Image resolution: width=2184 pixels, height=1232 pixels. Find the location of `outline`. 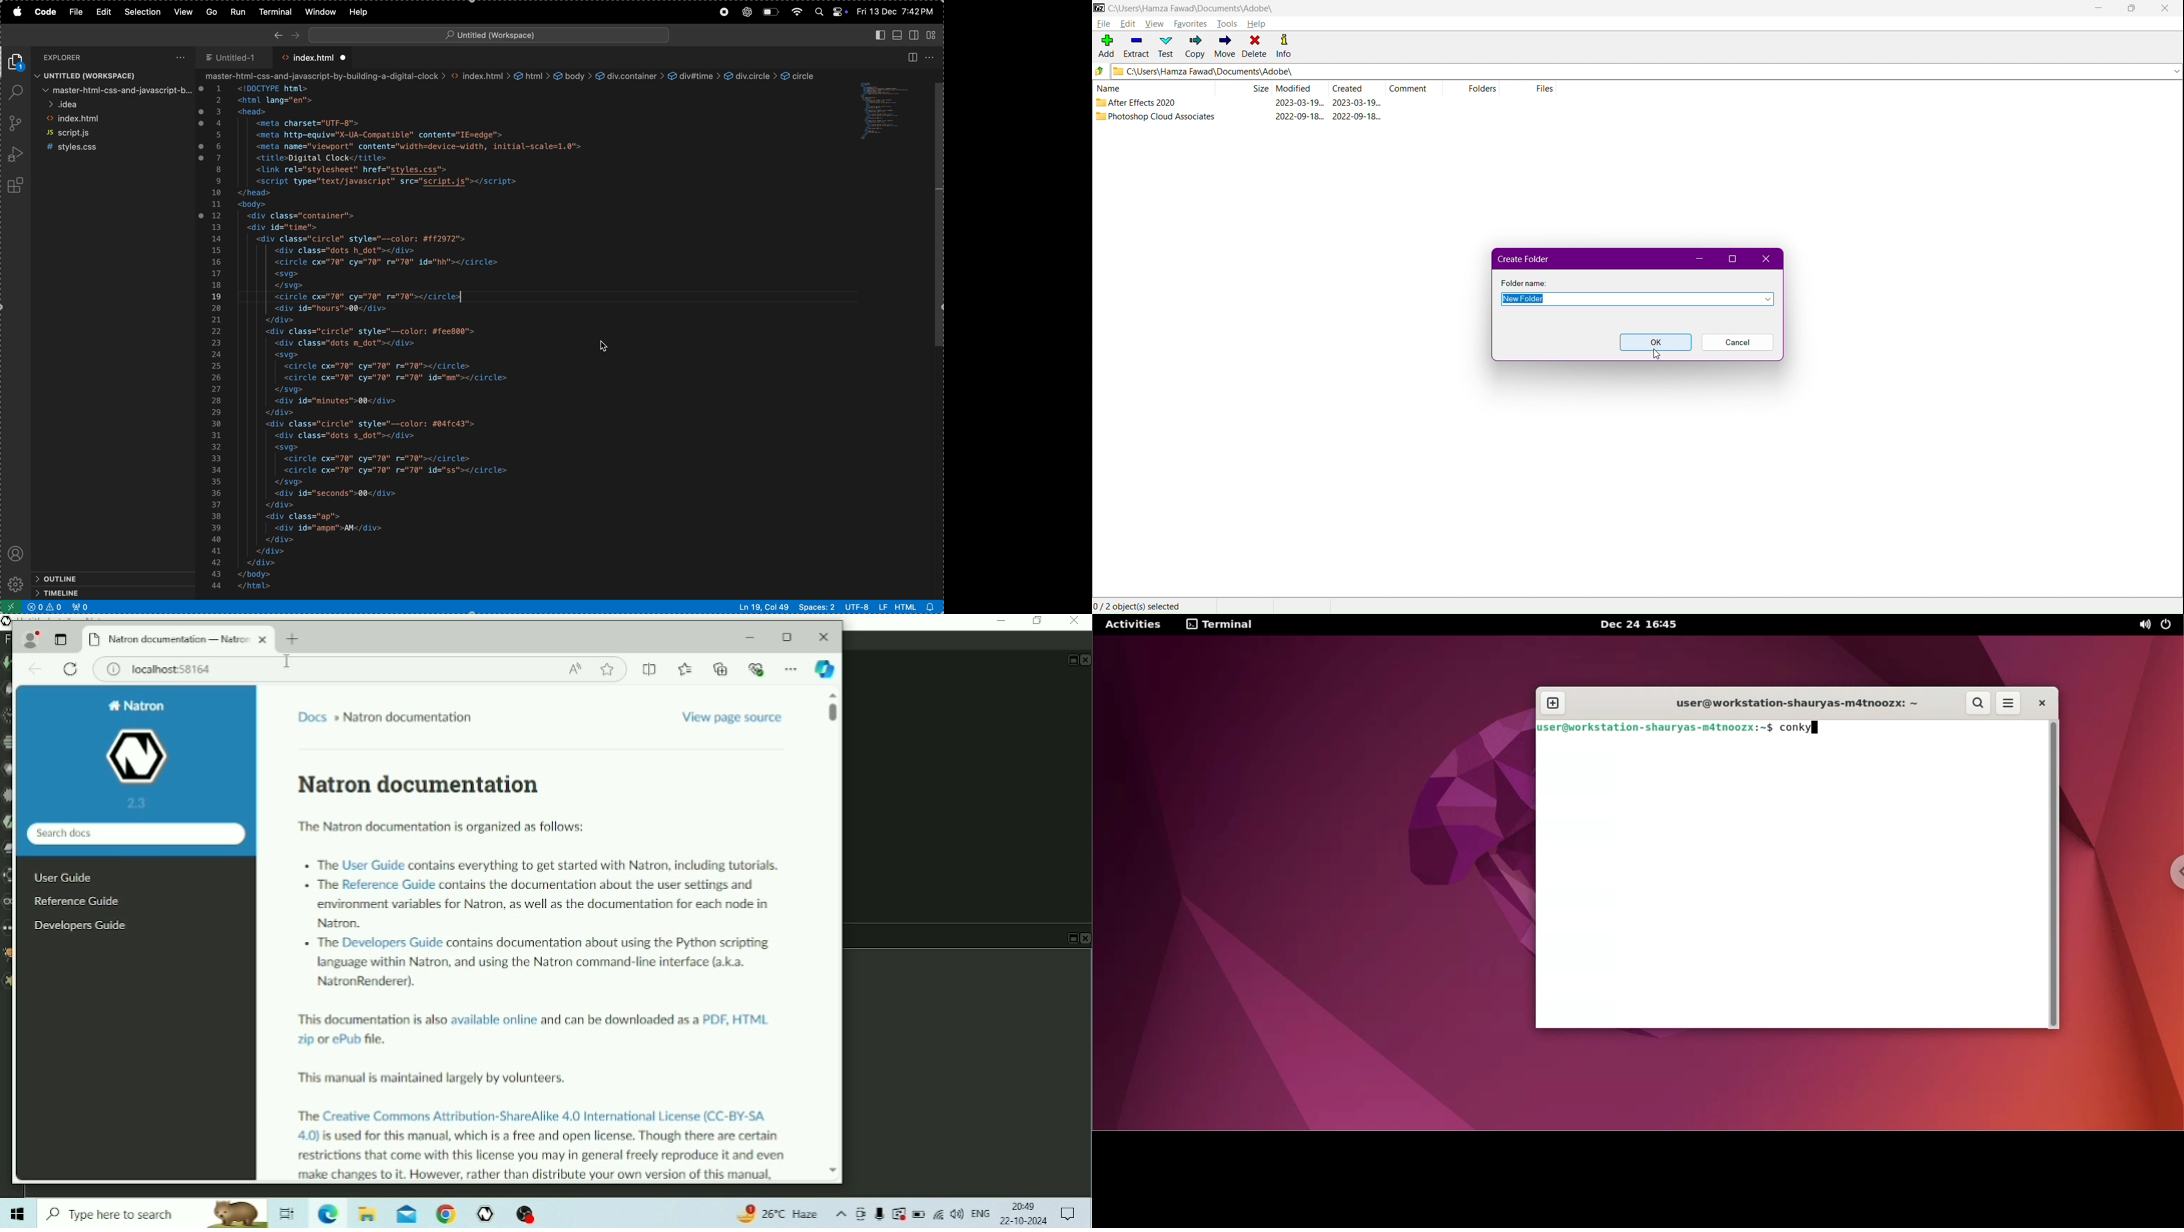

outline is located at coordinates (96, 578).